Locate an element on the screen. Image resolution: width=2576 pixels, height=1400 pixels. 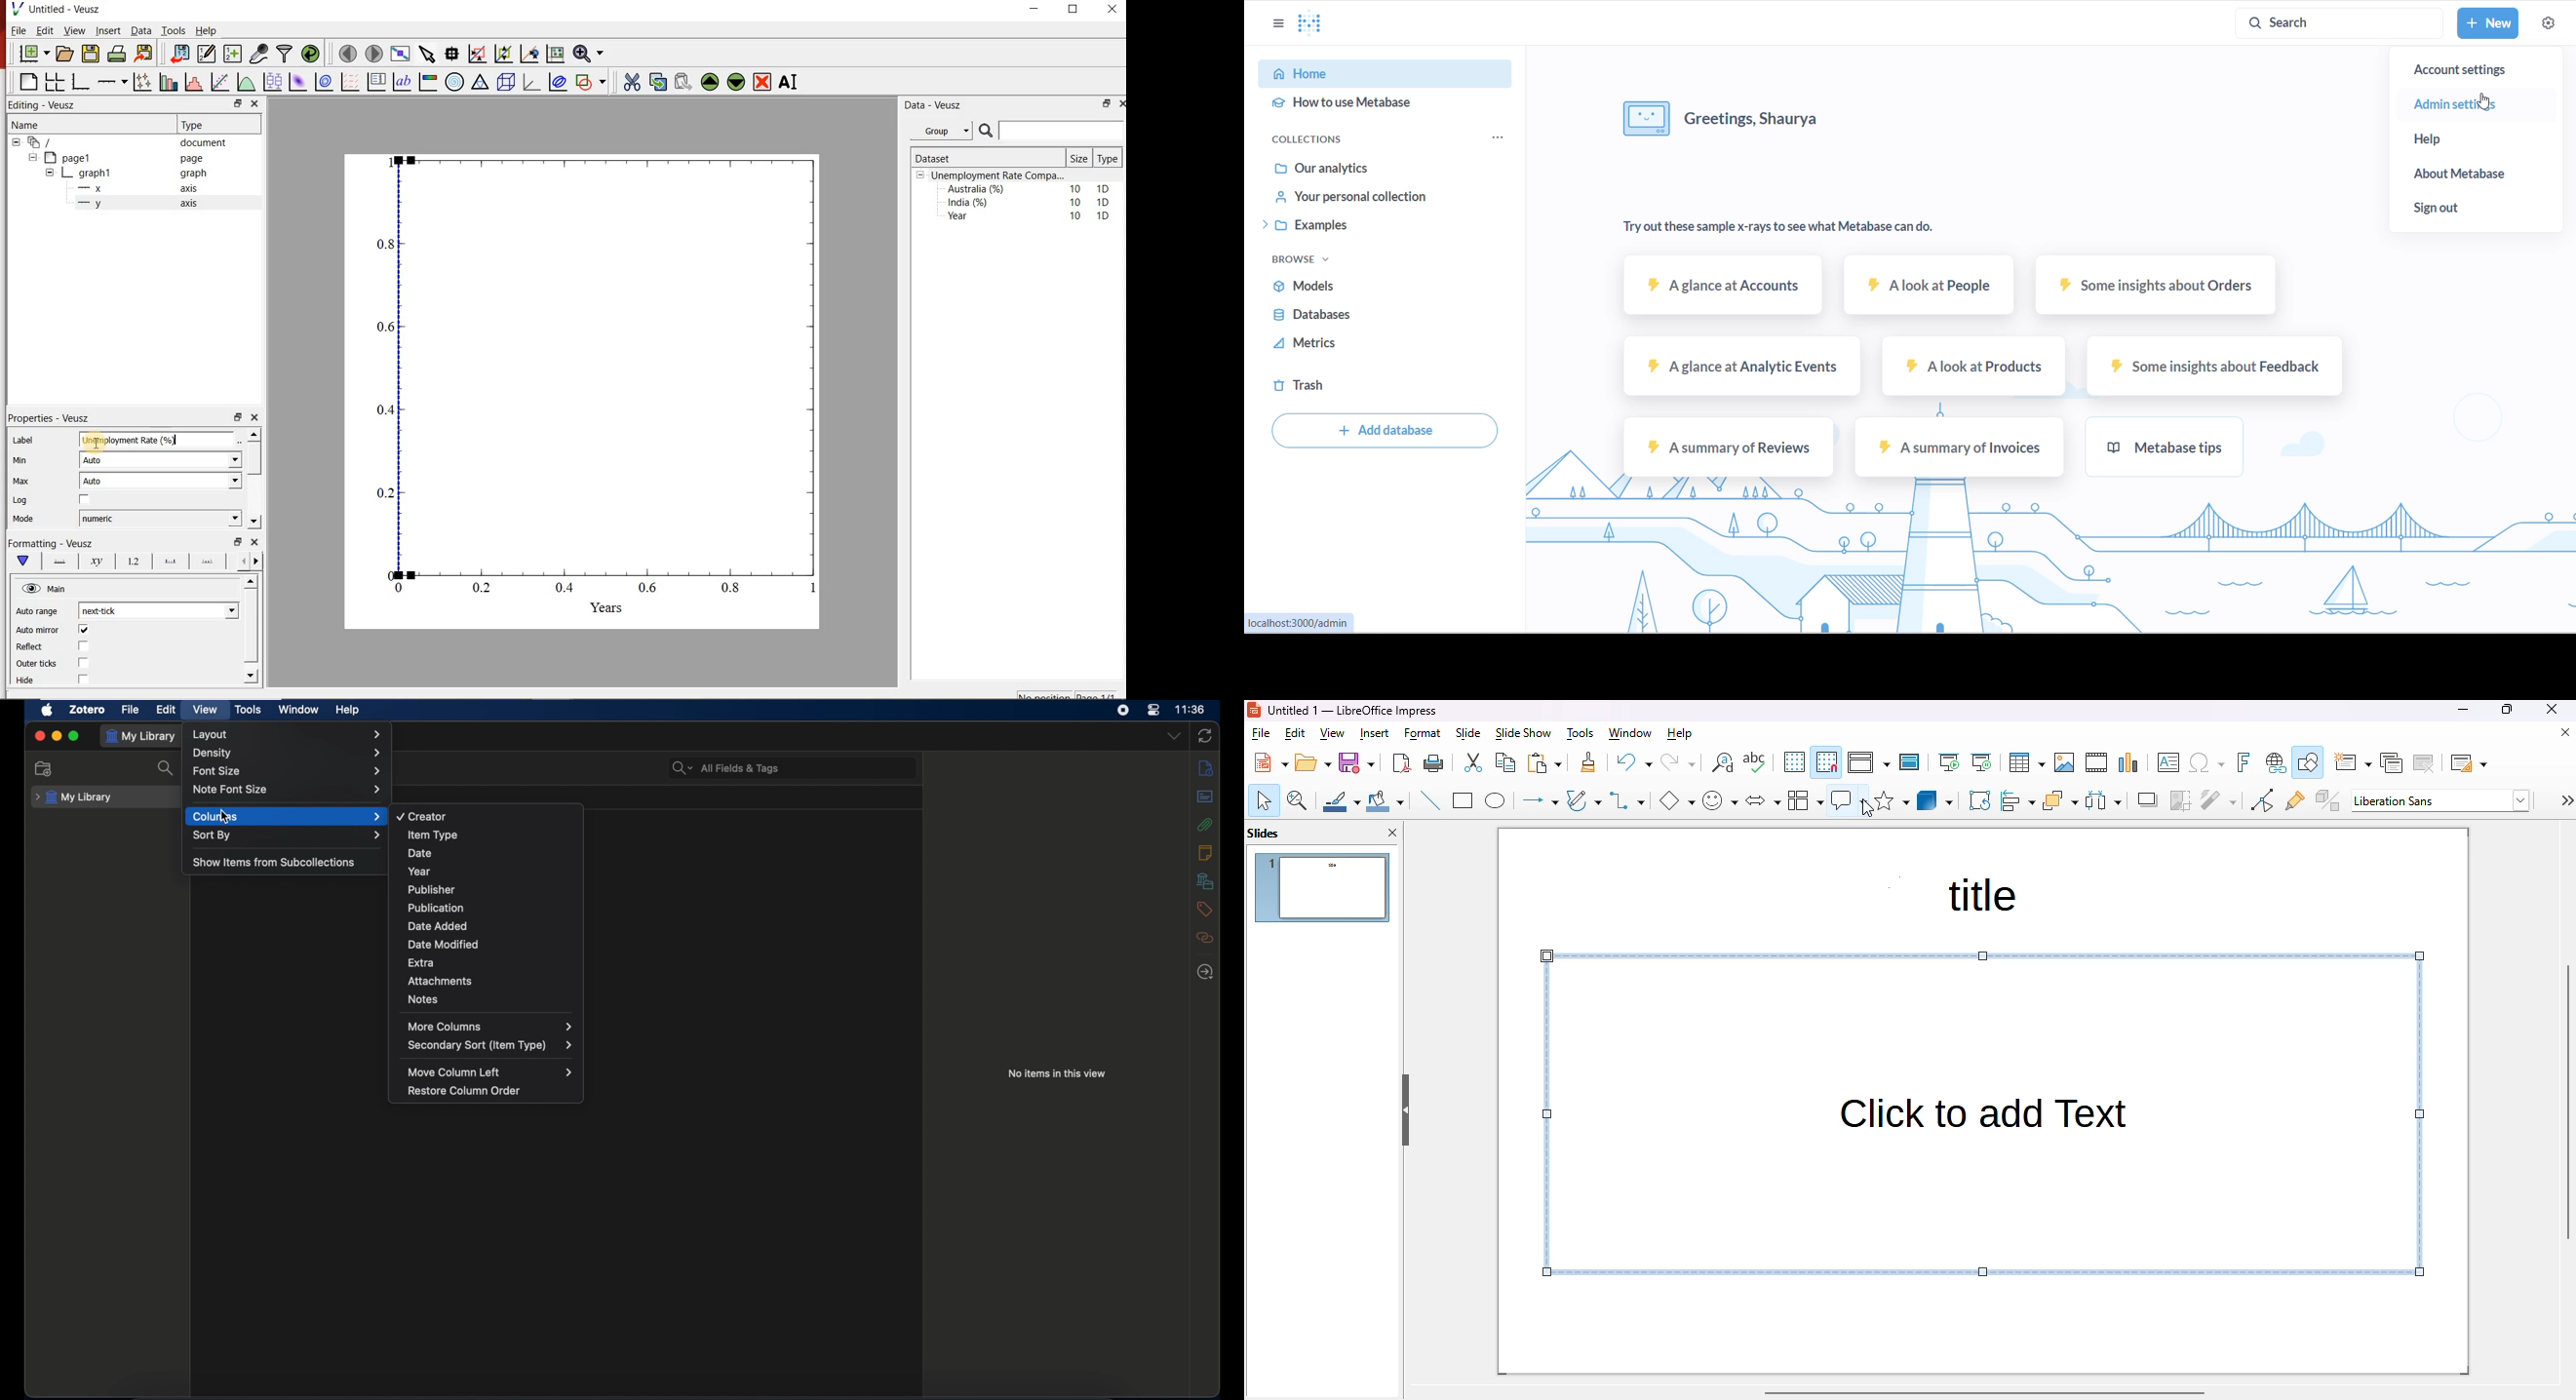
plot vector field is located at coordinates (349, 82).